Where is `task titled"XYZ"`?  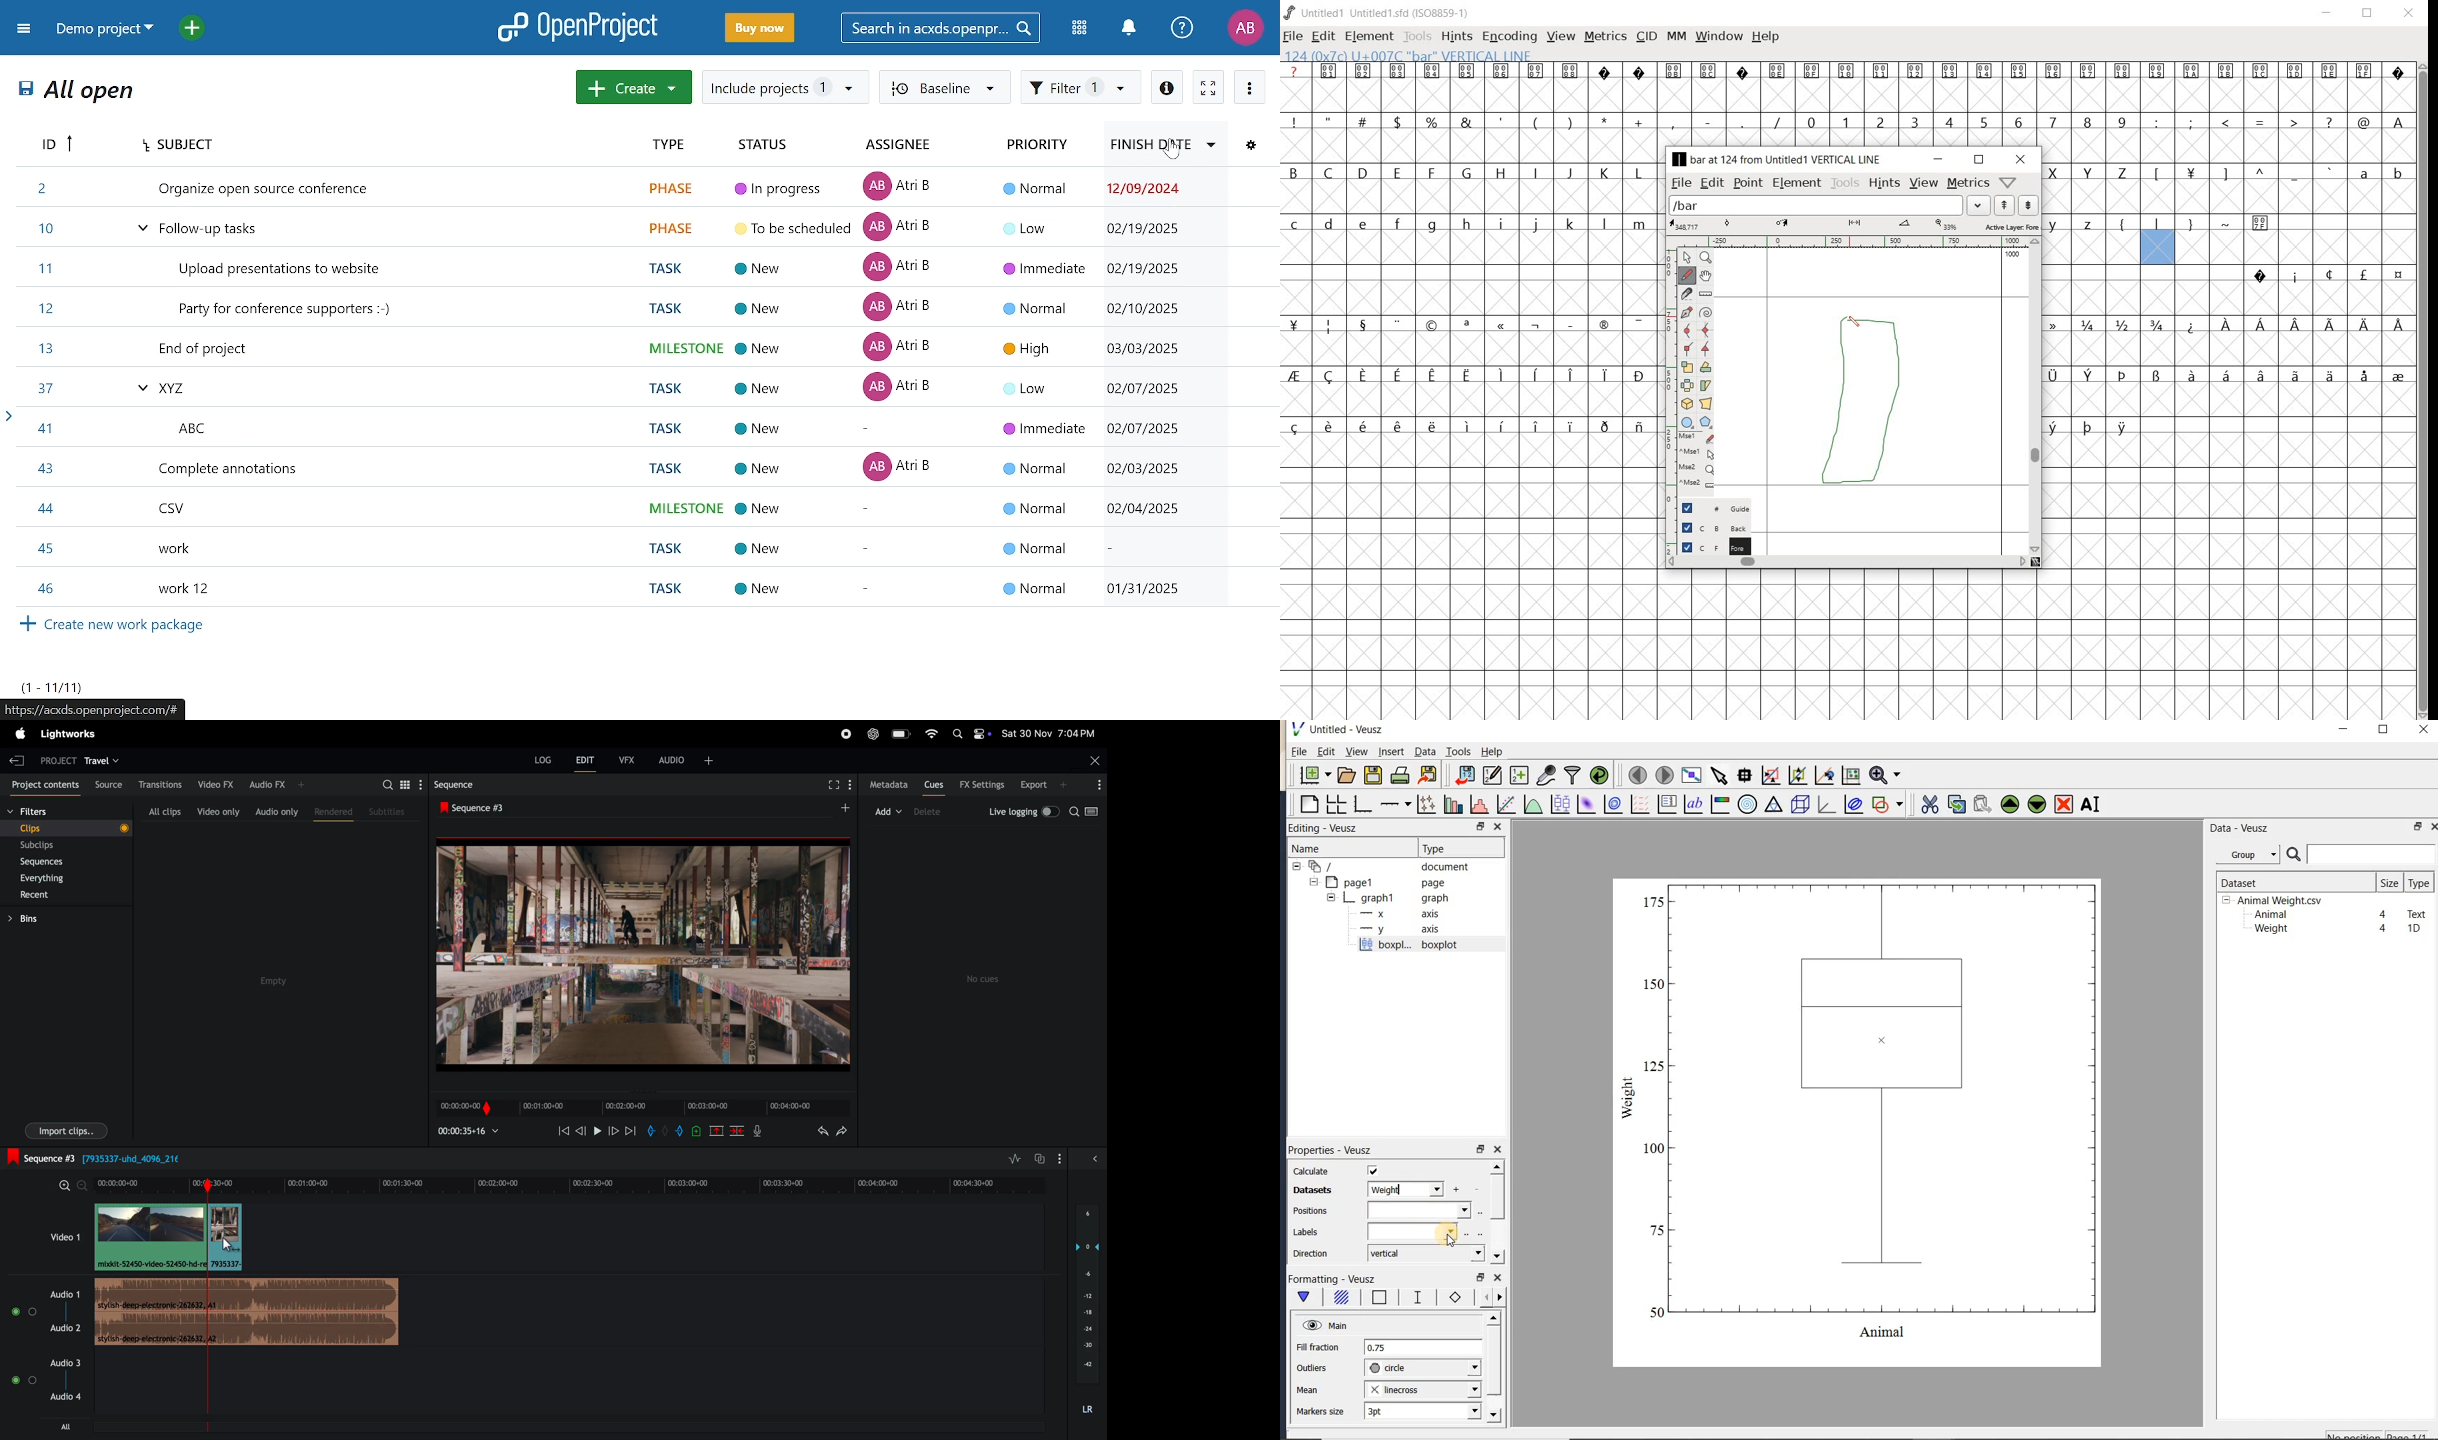
task titled"XYZ" is located at coordinates (649, 386).